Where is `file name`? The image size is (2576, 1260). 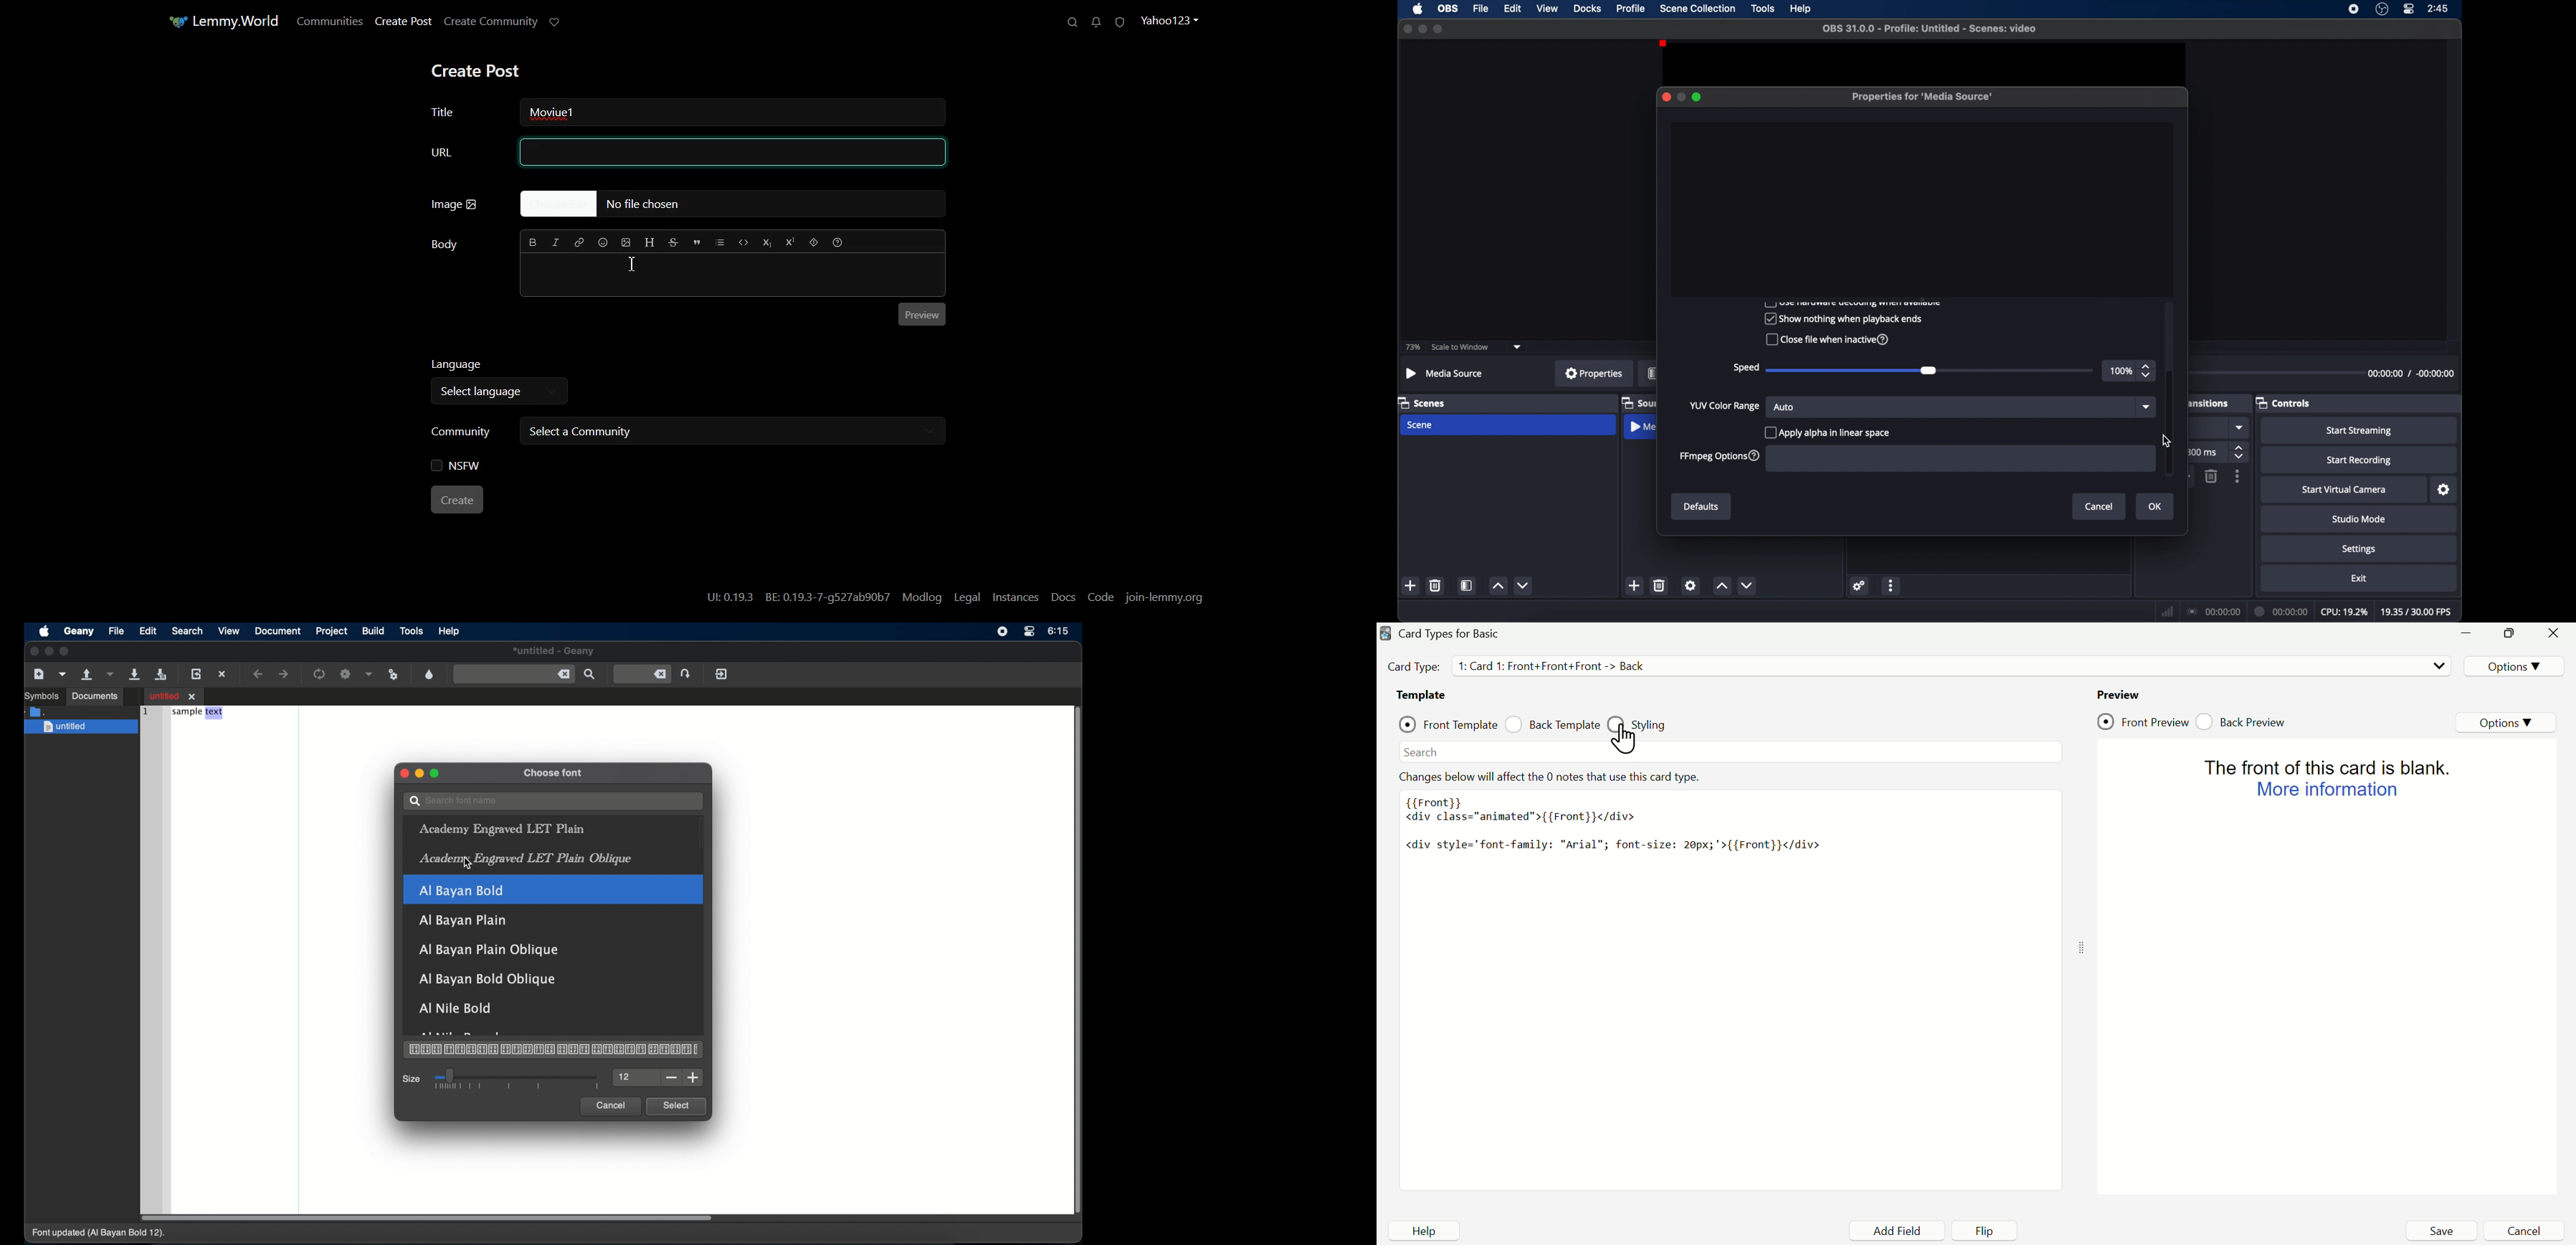 file name is located at coordinates (1929, 28).